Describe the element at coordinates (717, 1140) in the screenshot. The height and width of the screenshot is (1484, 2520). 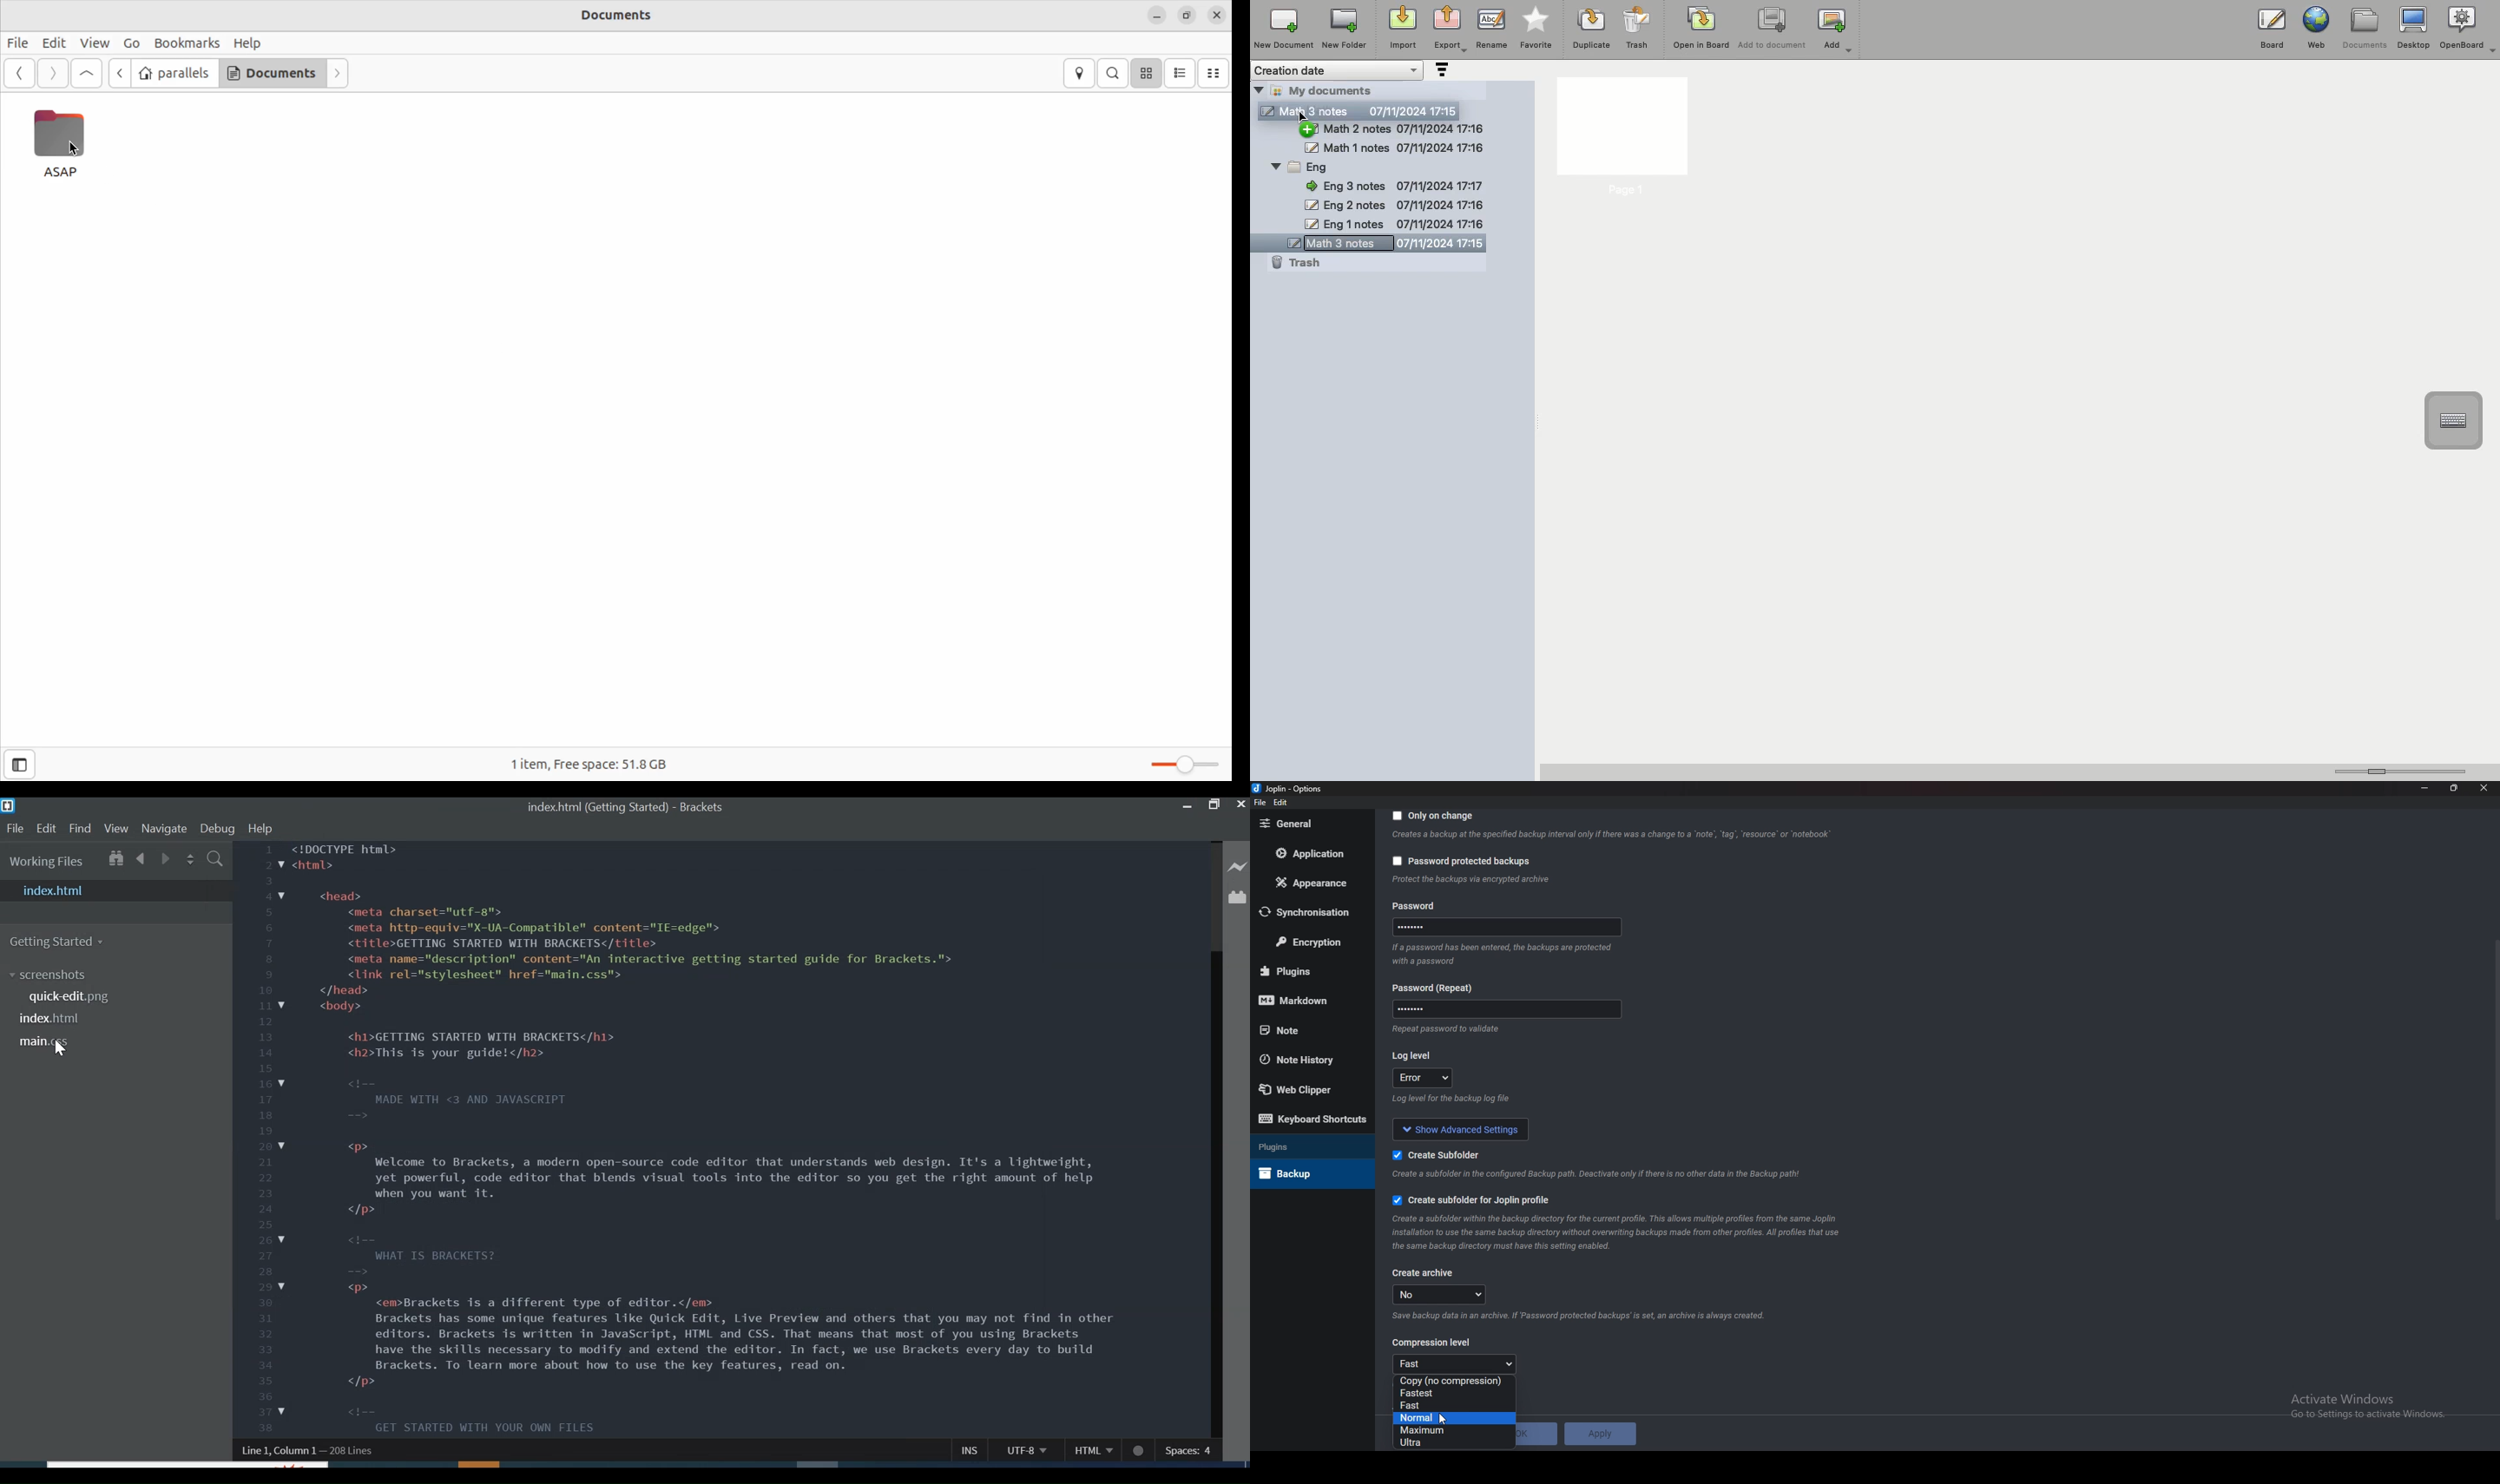
I see `code having JavaScript` at that location.